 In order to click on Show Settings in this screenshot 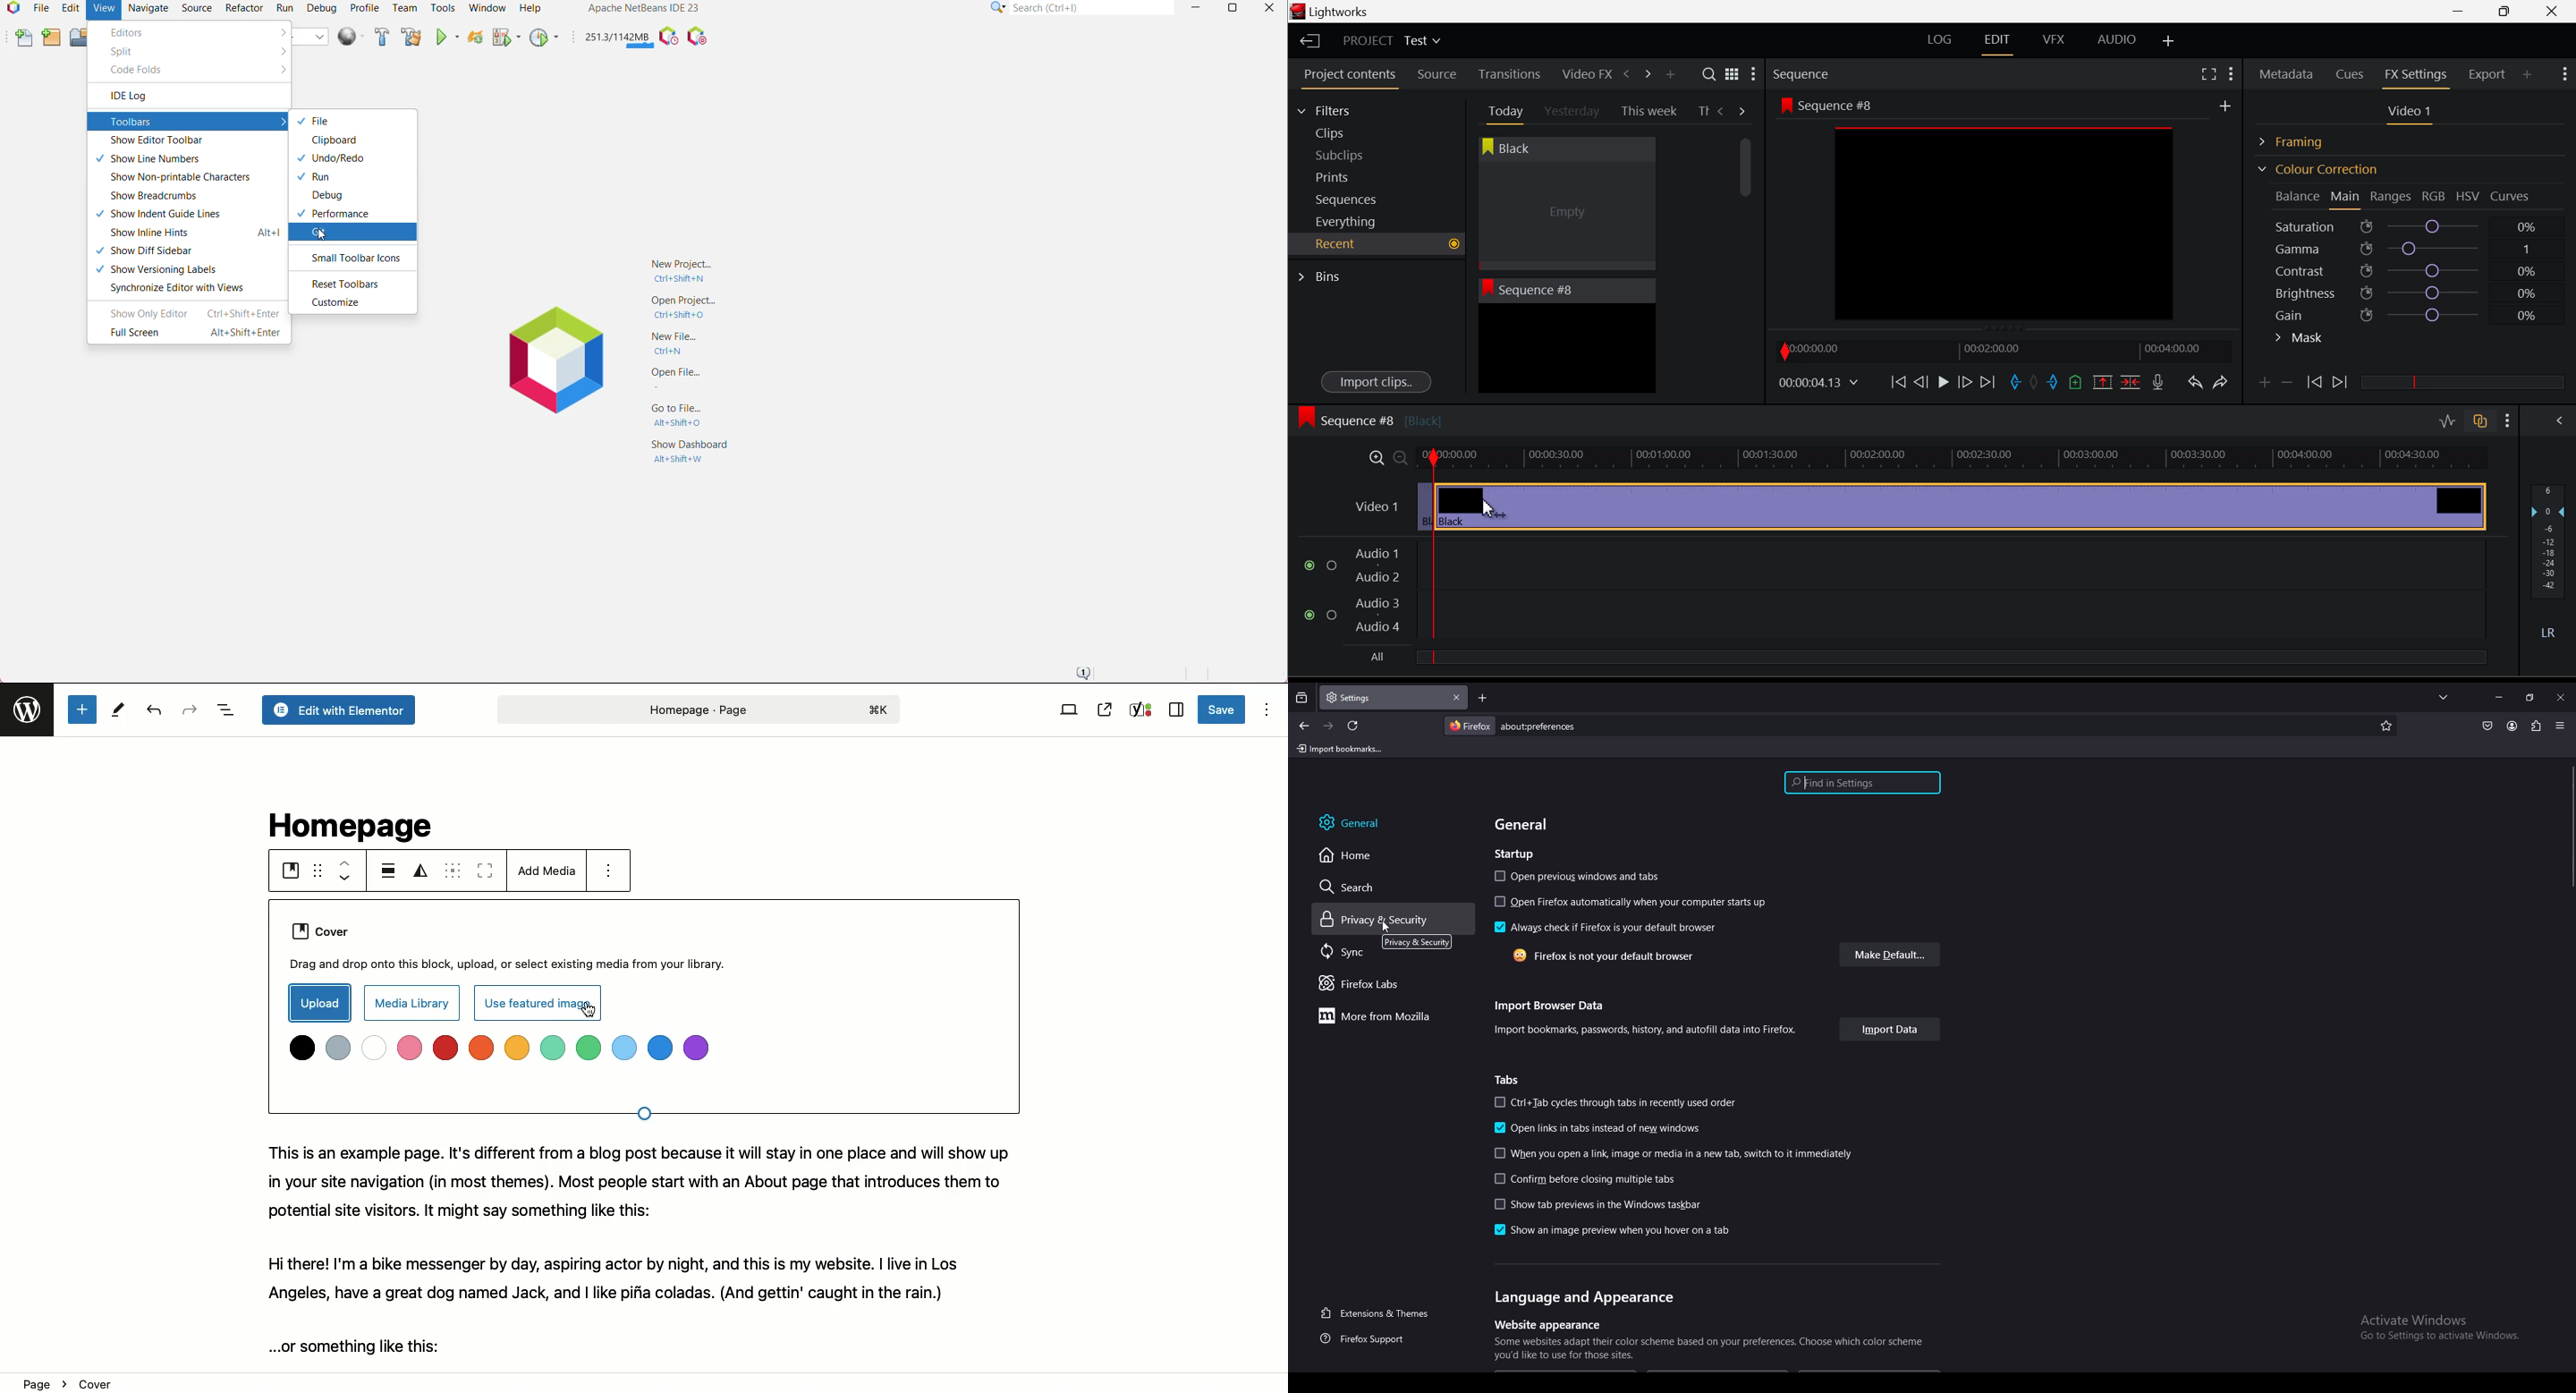, I will do `click(2230, 72)`.